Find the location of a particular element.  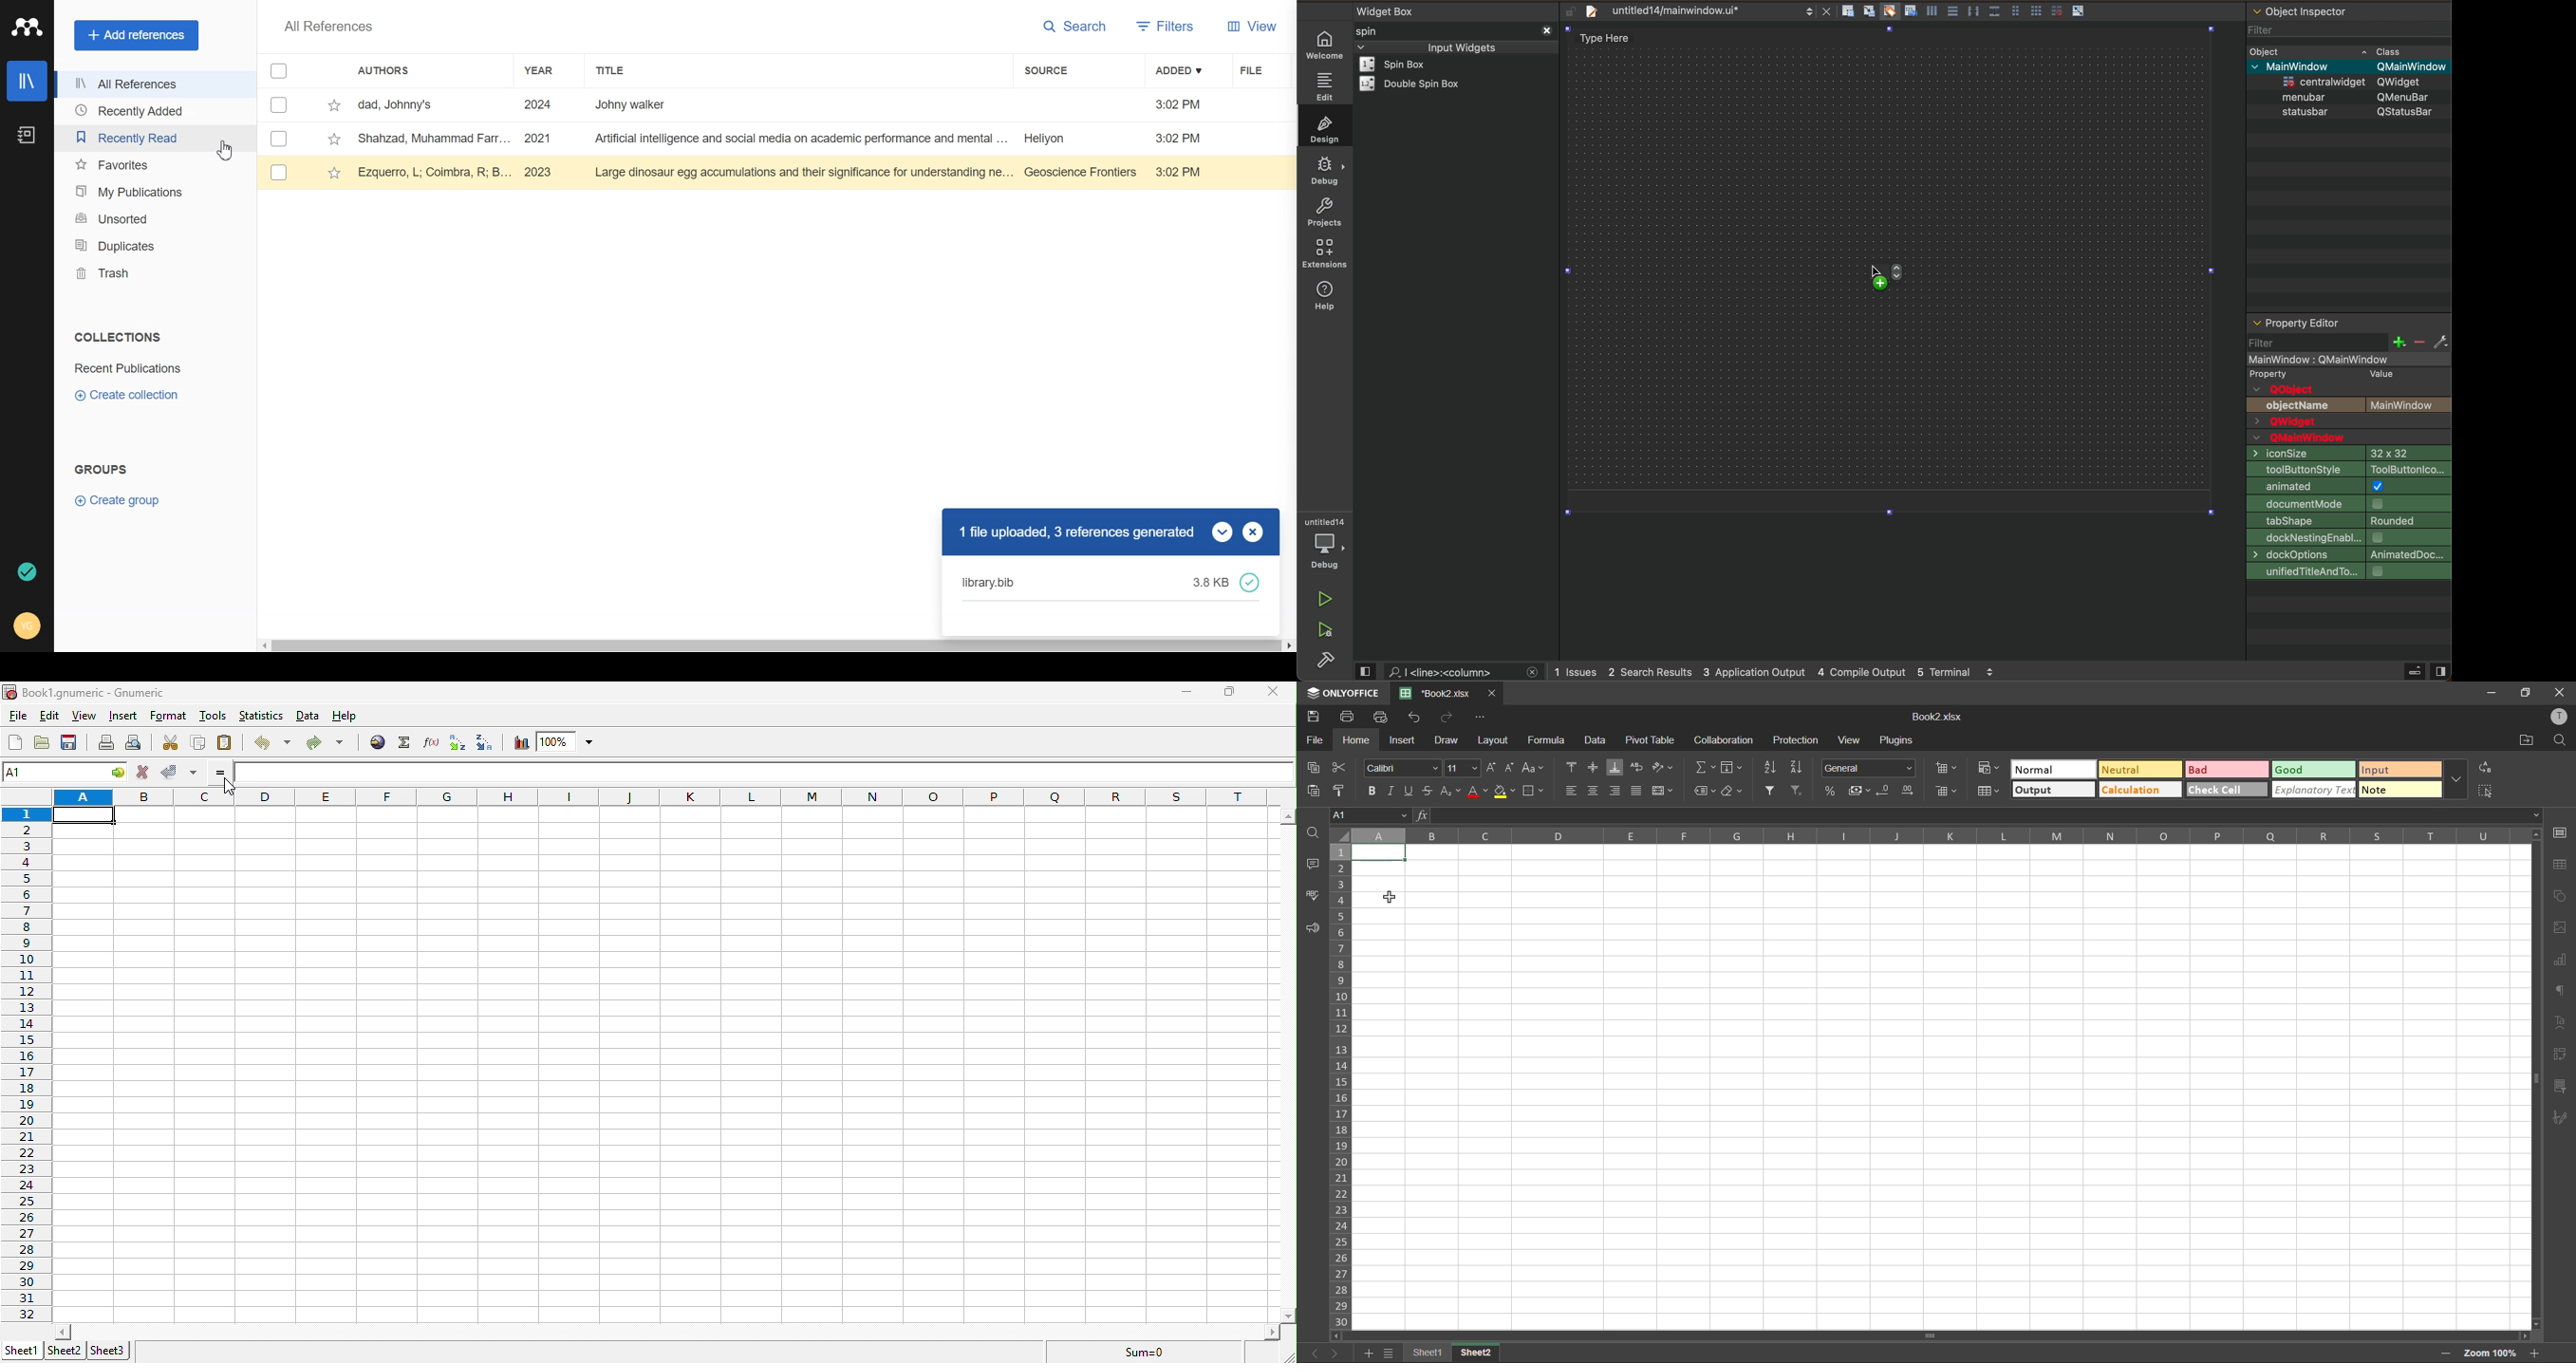

feedback is located at coordinates (1311, 928).